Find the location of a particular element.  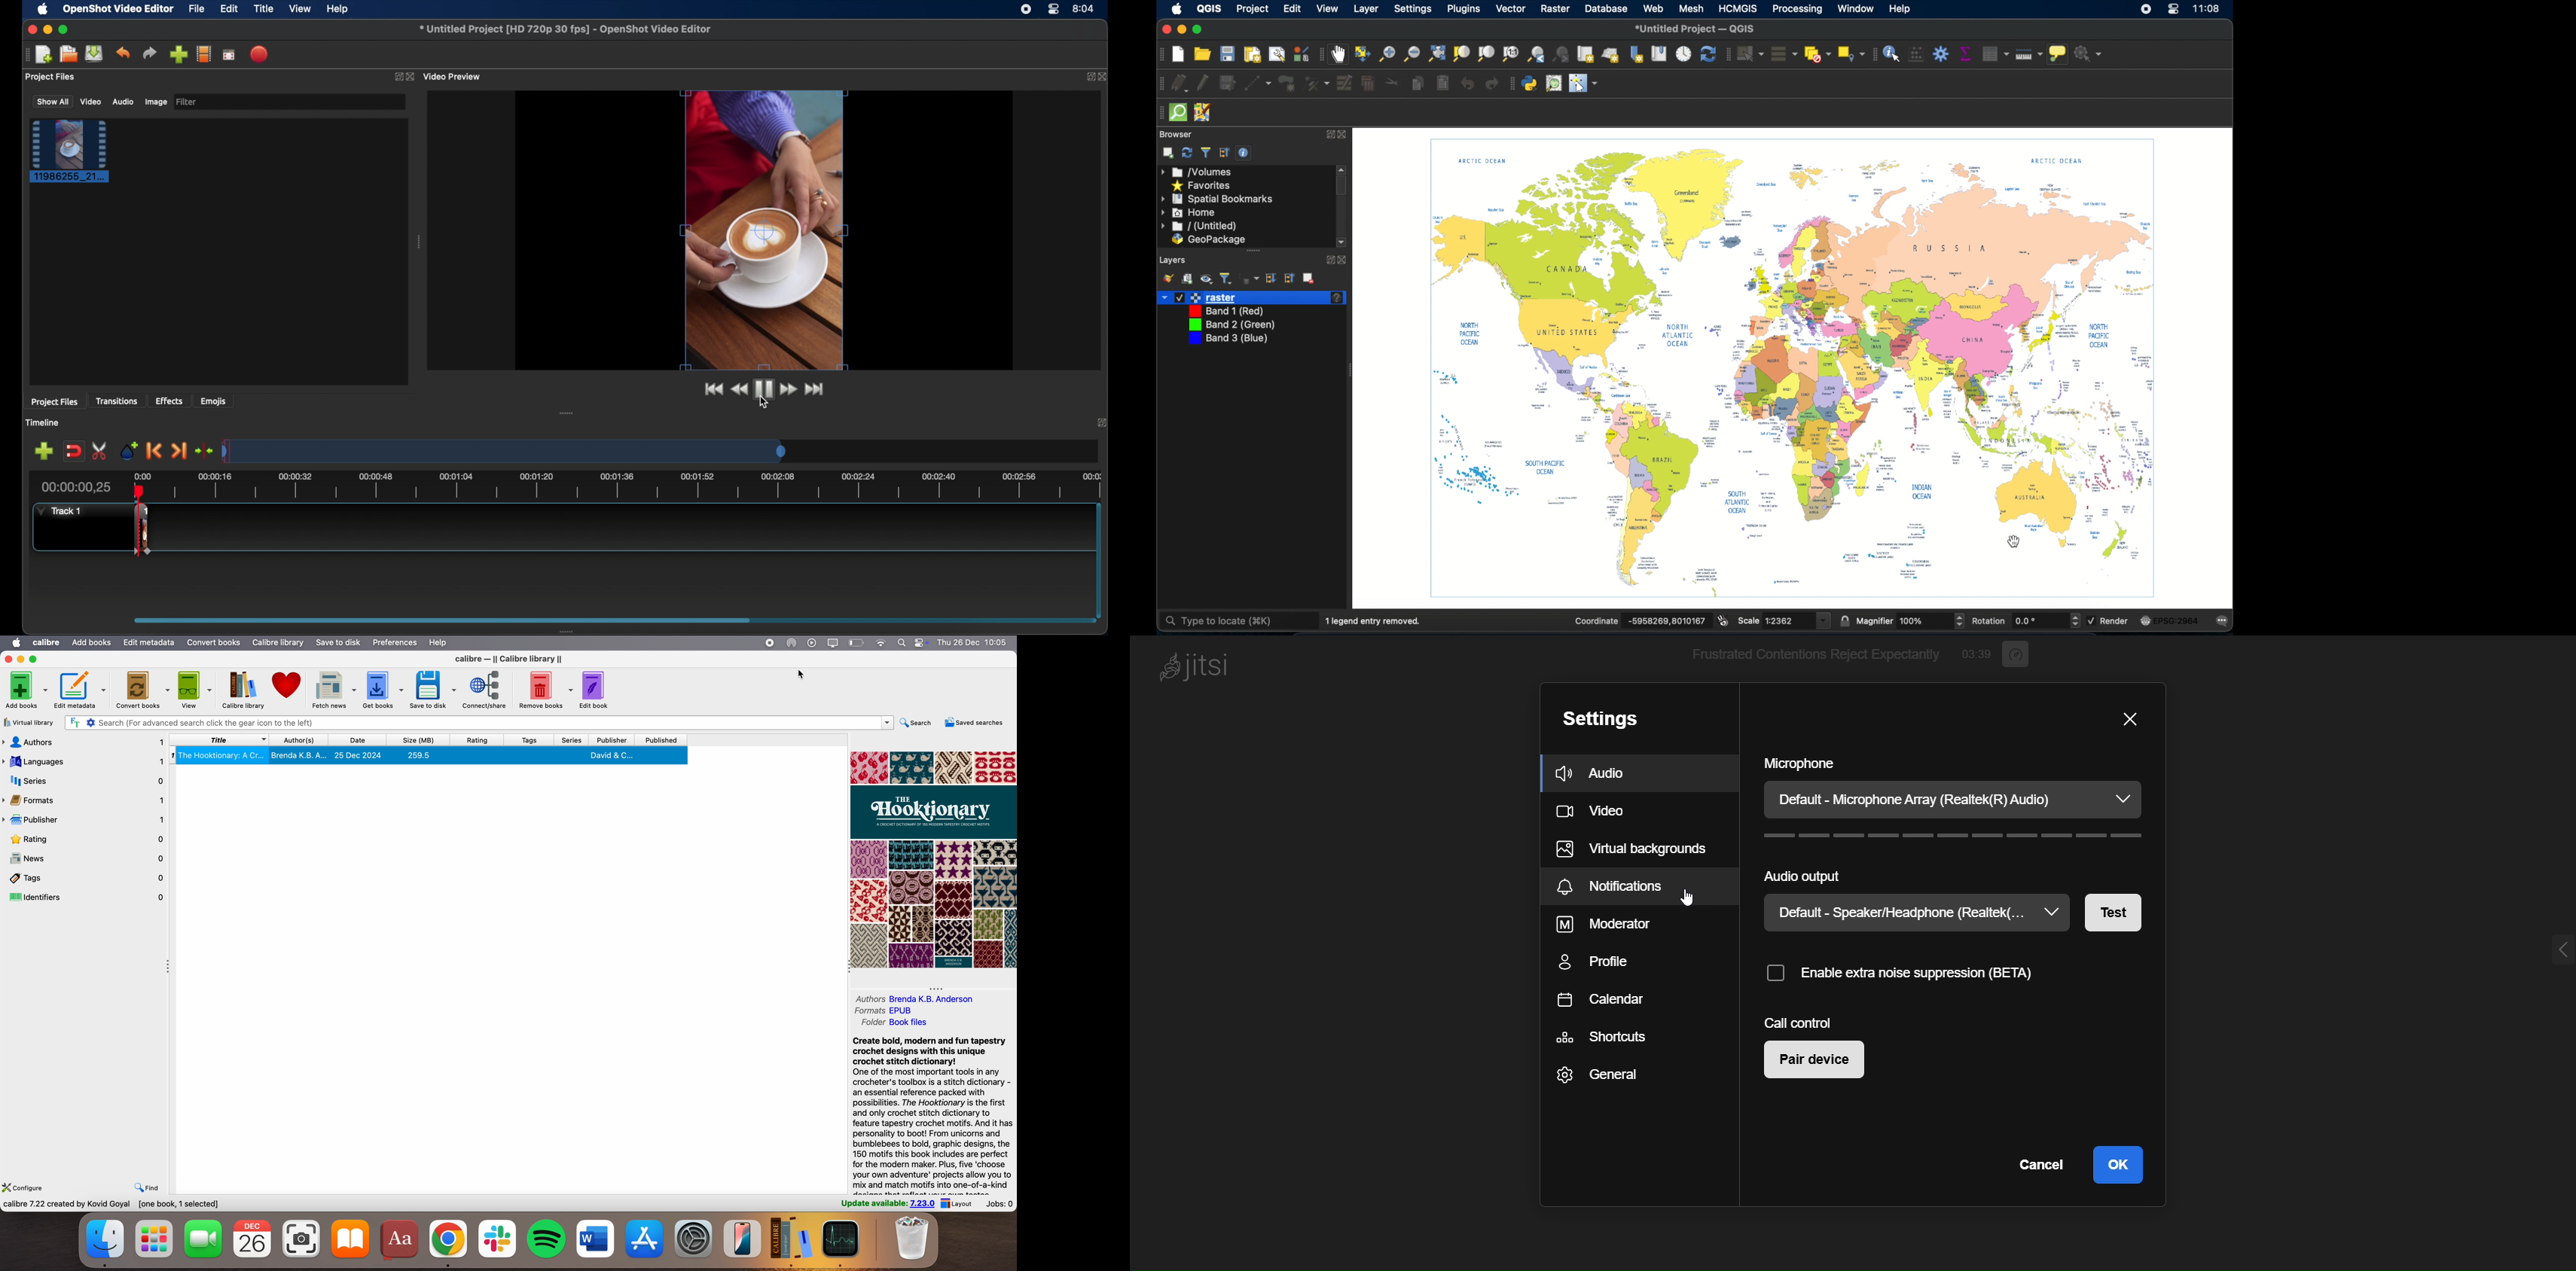

Calibre-|| calibre library || is located at coordinates (509, 658).